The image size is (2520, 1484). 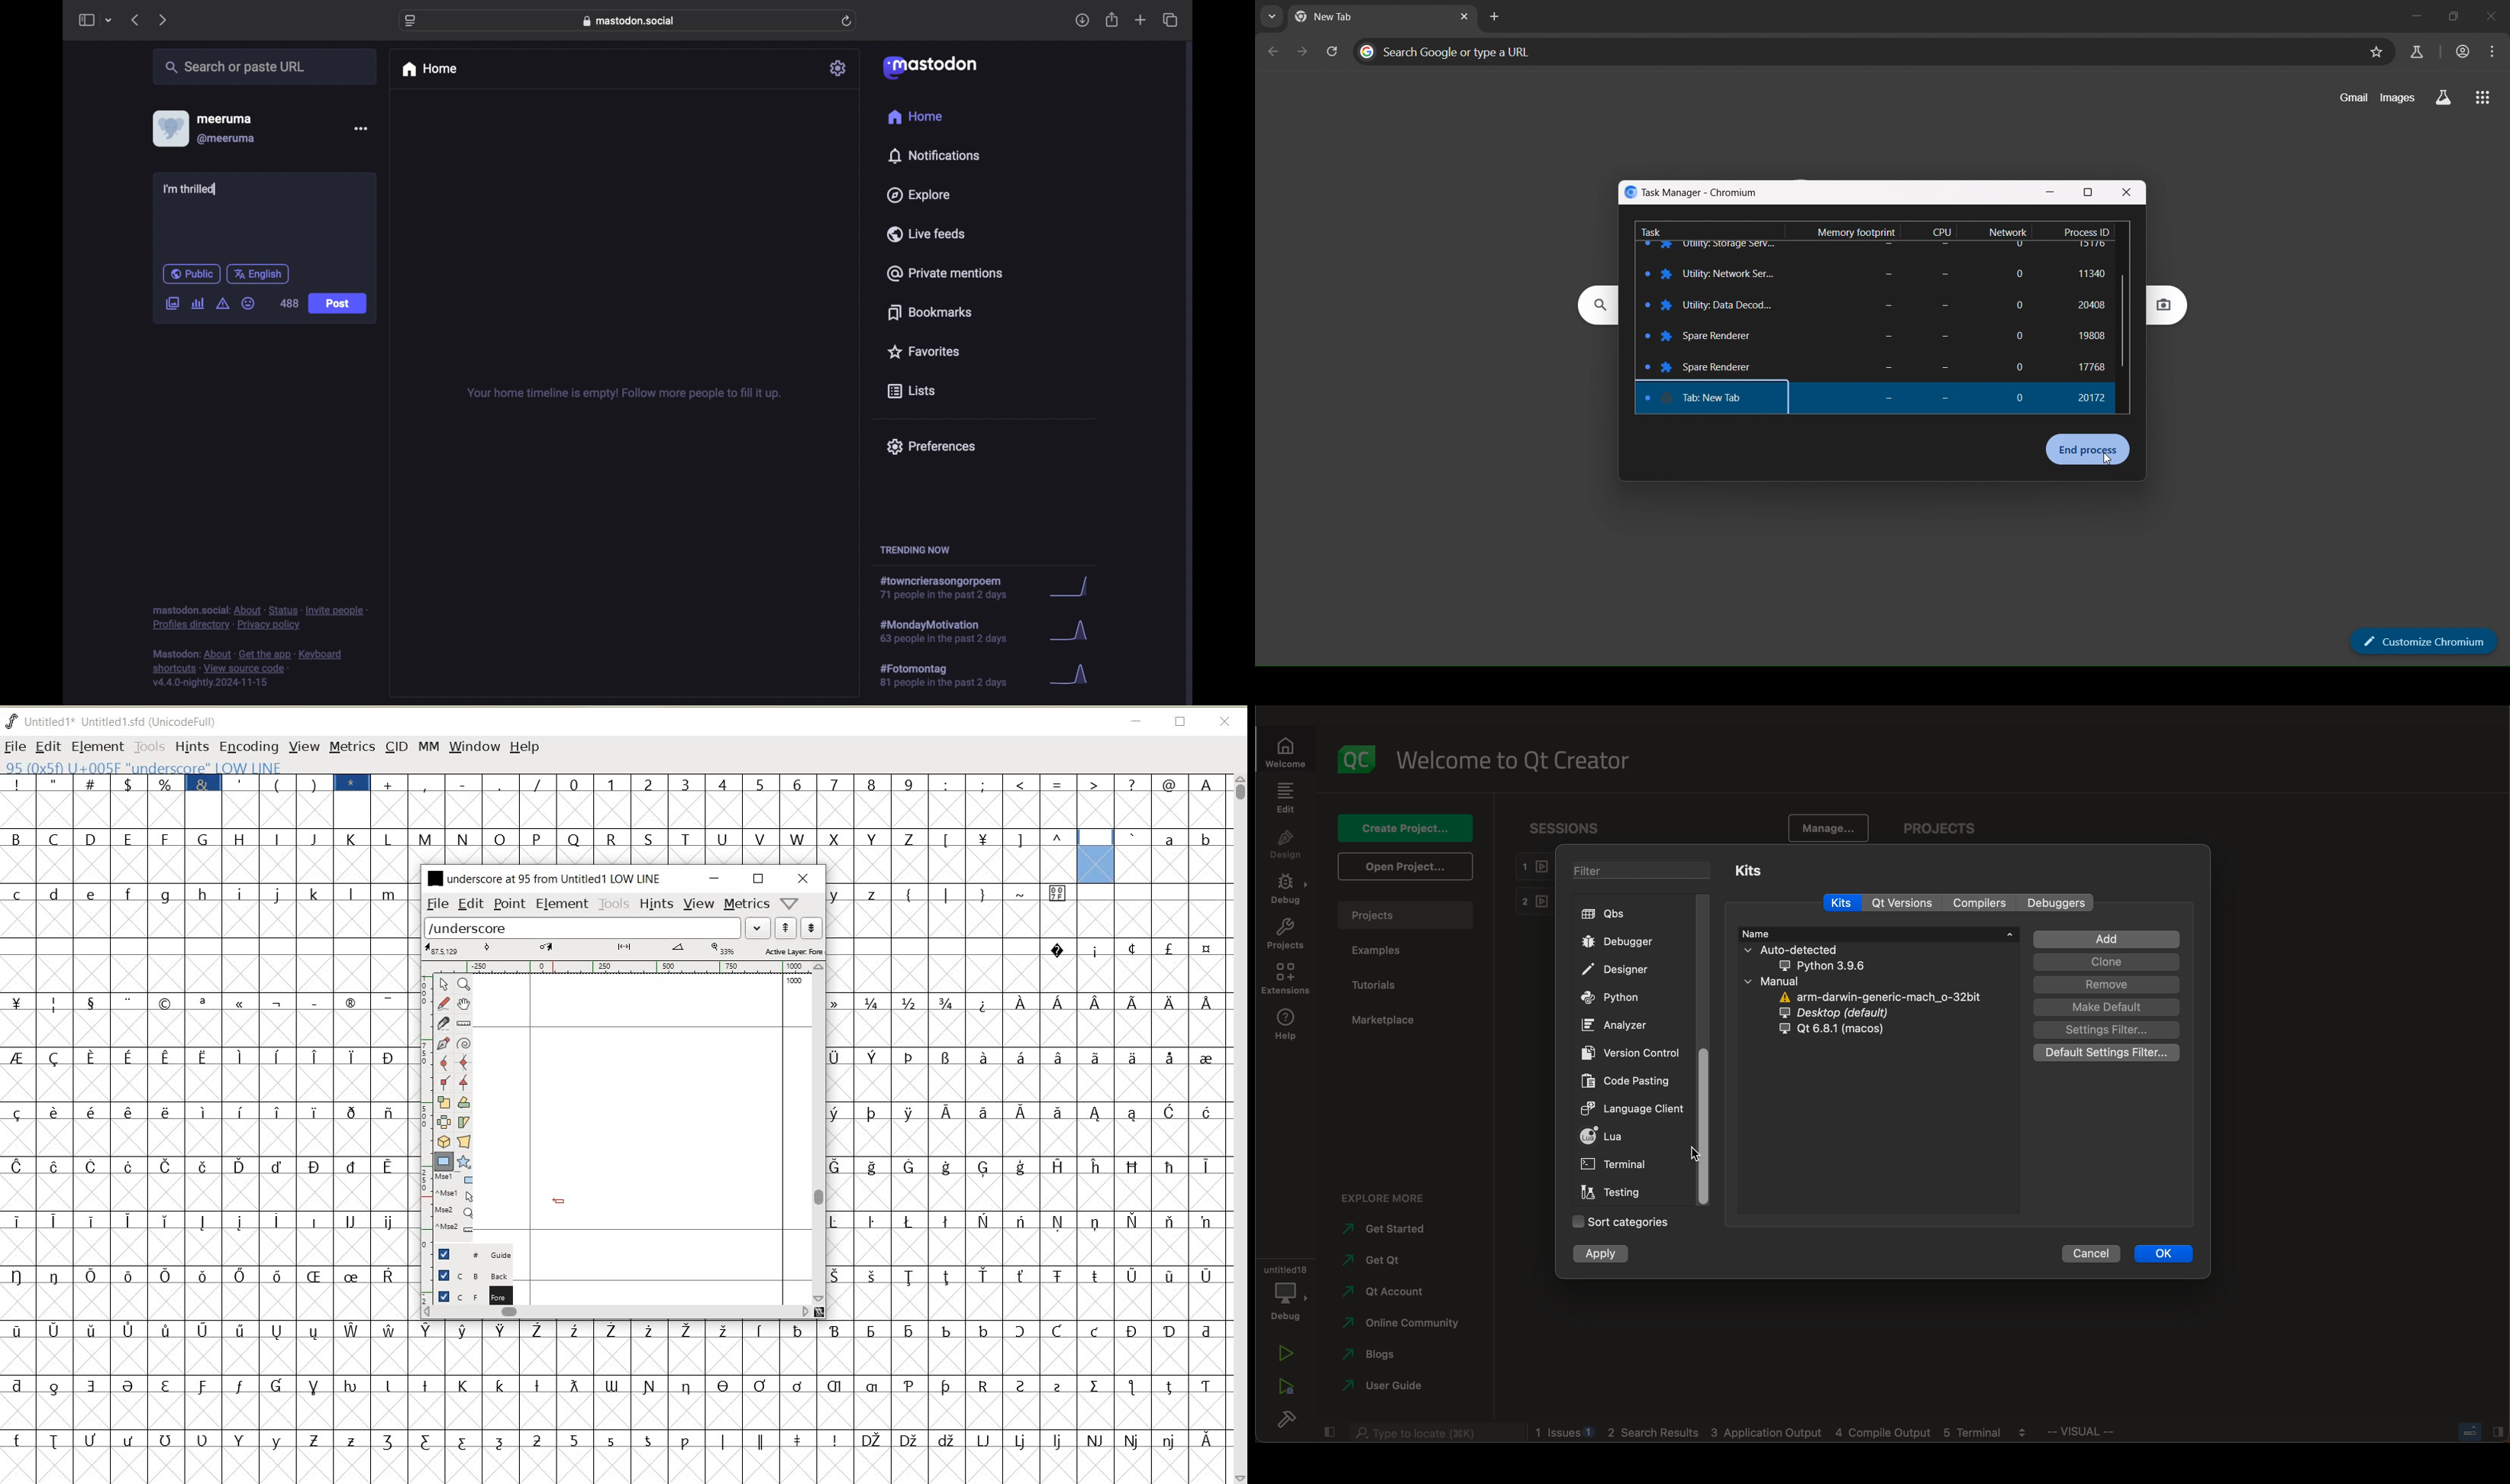 What do you see at coordinates (1113, 20) in the screenshot?
I see `share` at bounding box center [1113, 20].